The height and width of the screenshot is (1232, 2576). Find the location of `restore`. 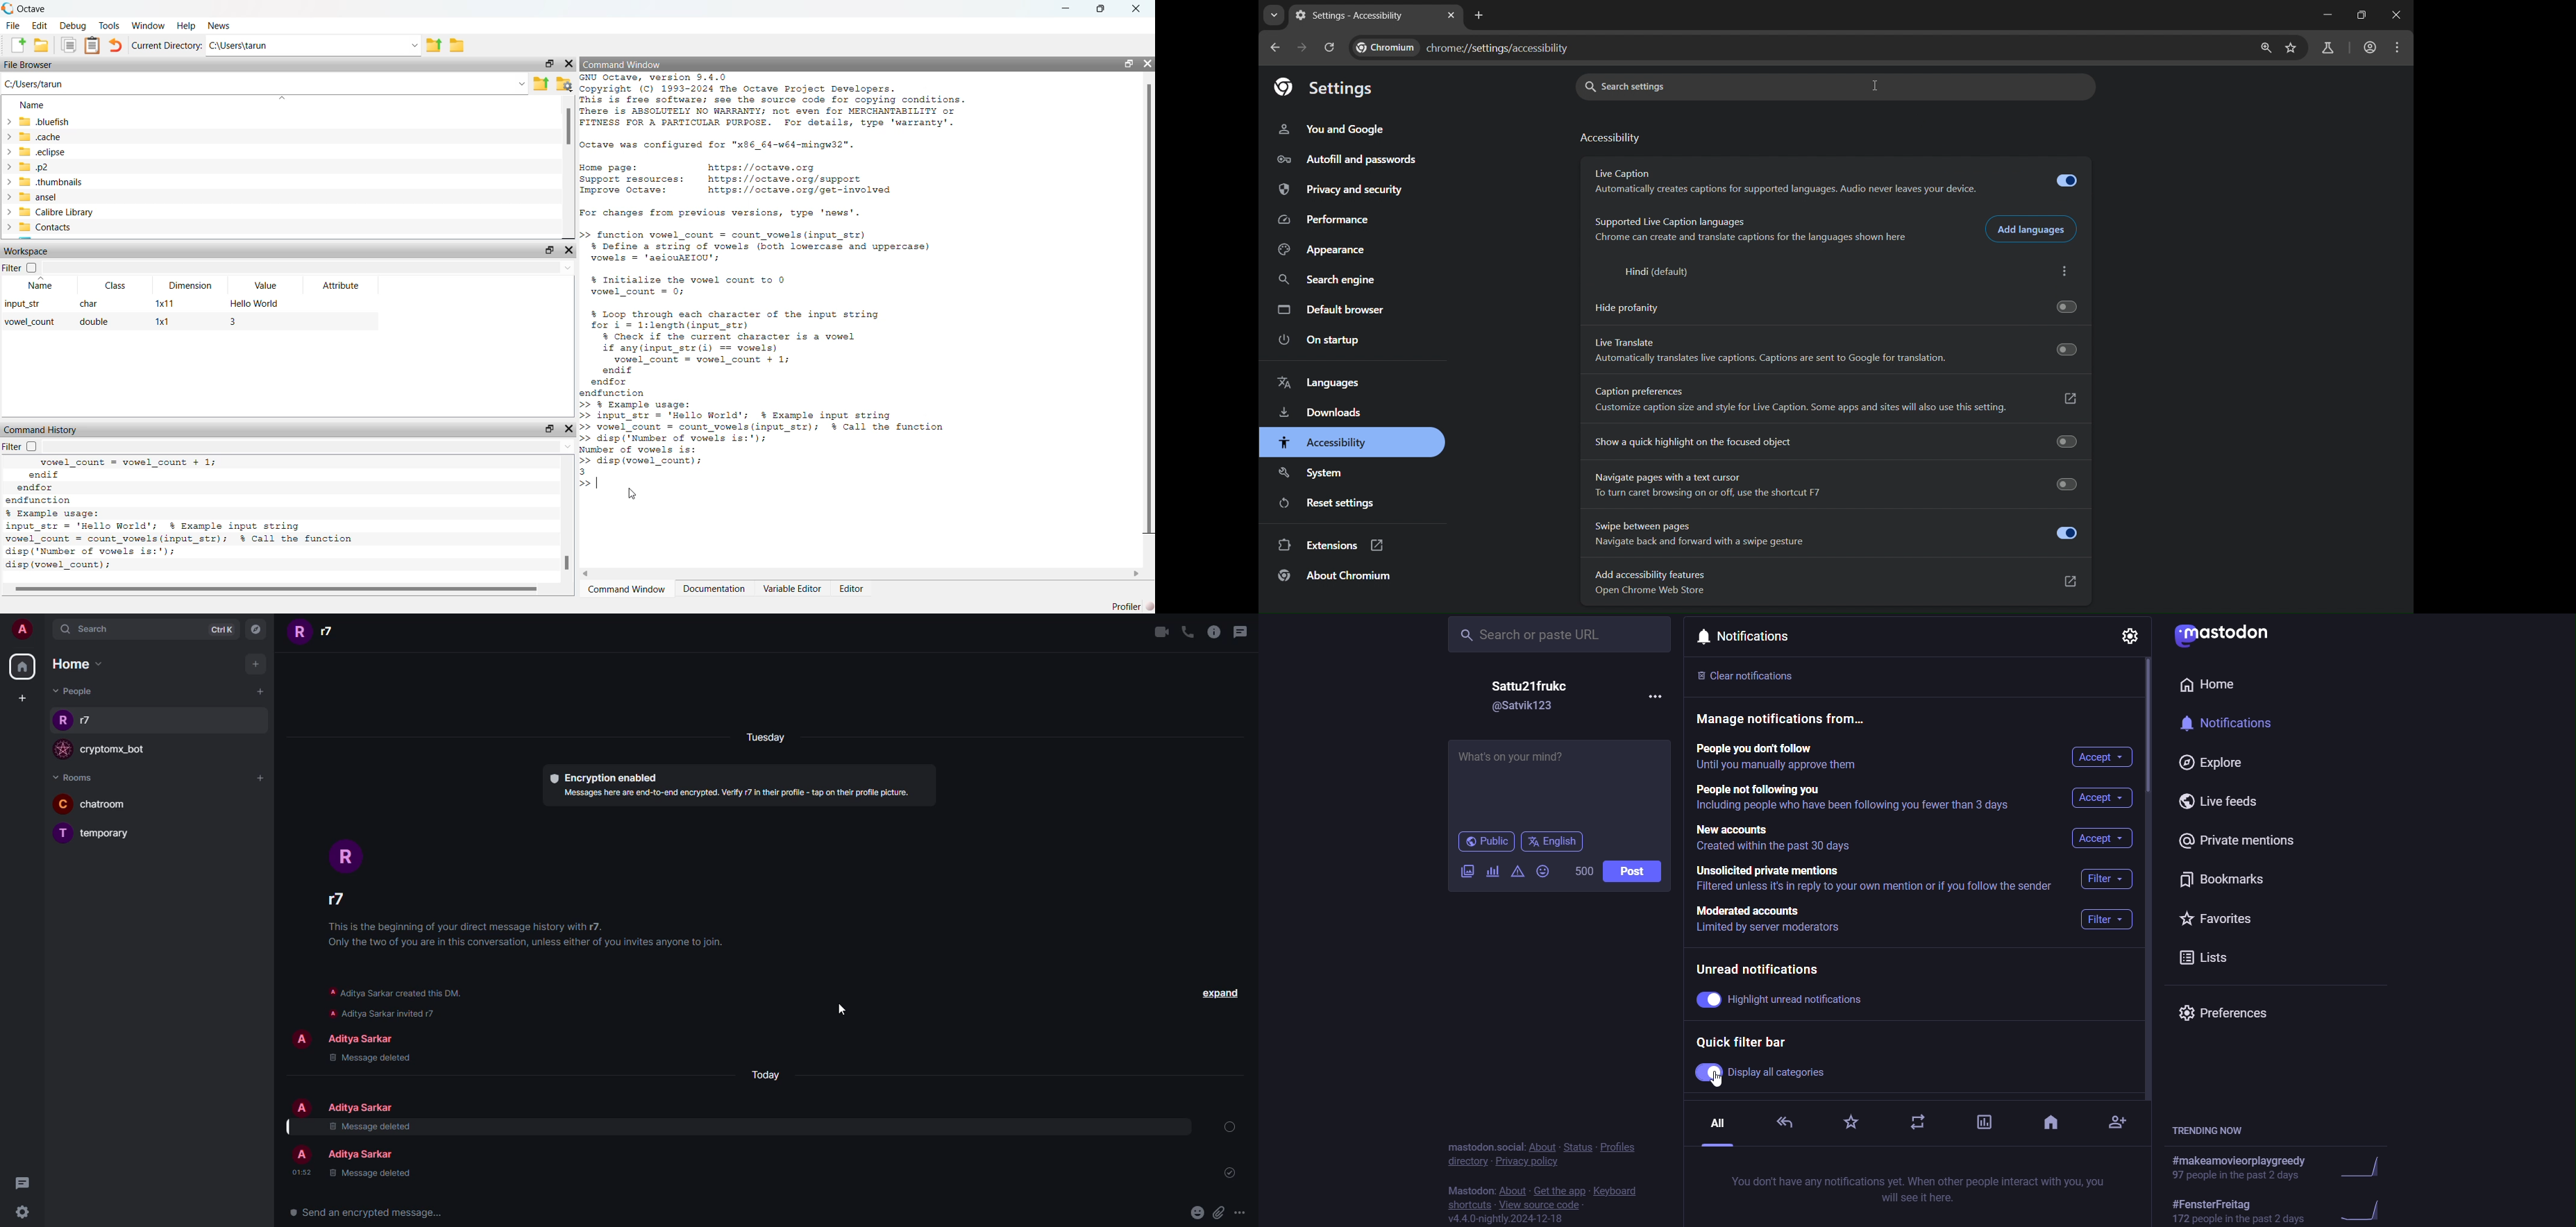

restore is located at coordinates (1101, 8).